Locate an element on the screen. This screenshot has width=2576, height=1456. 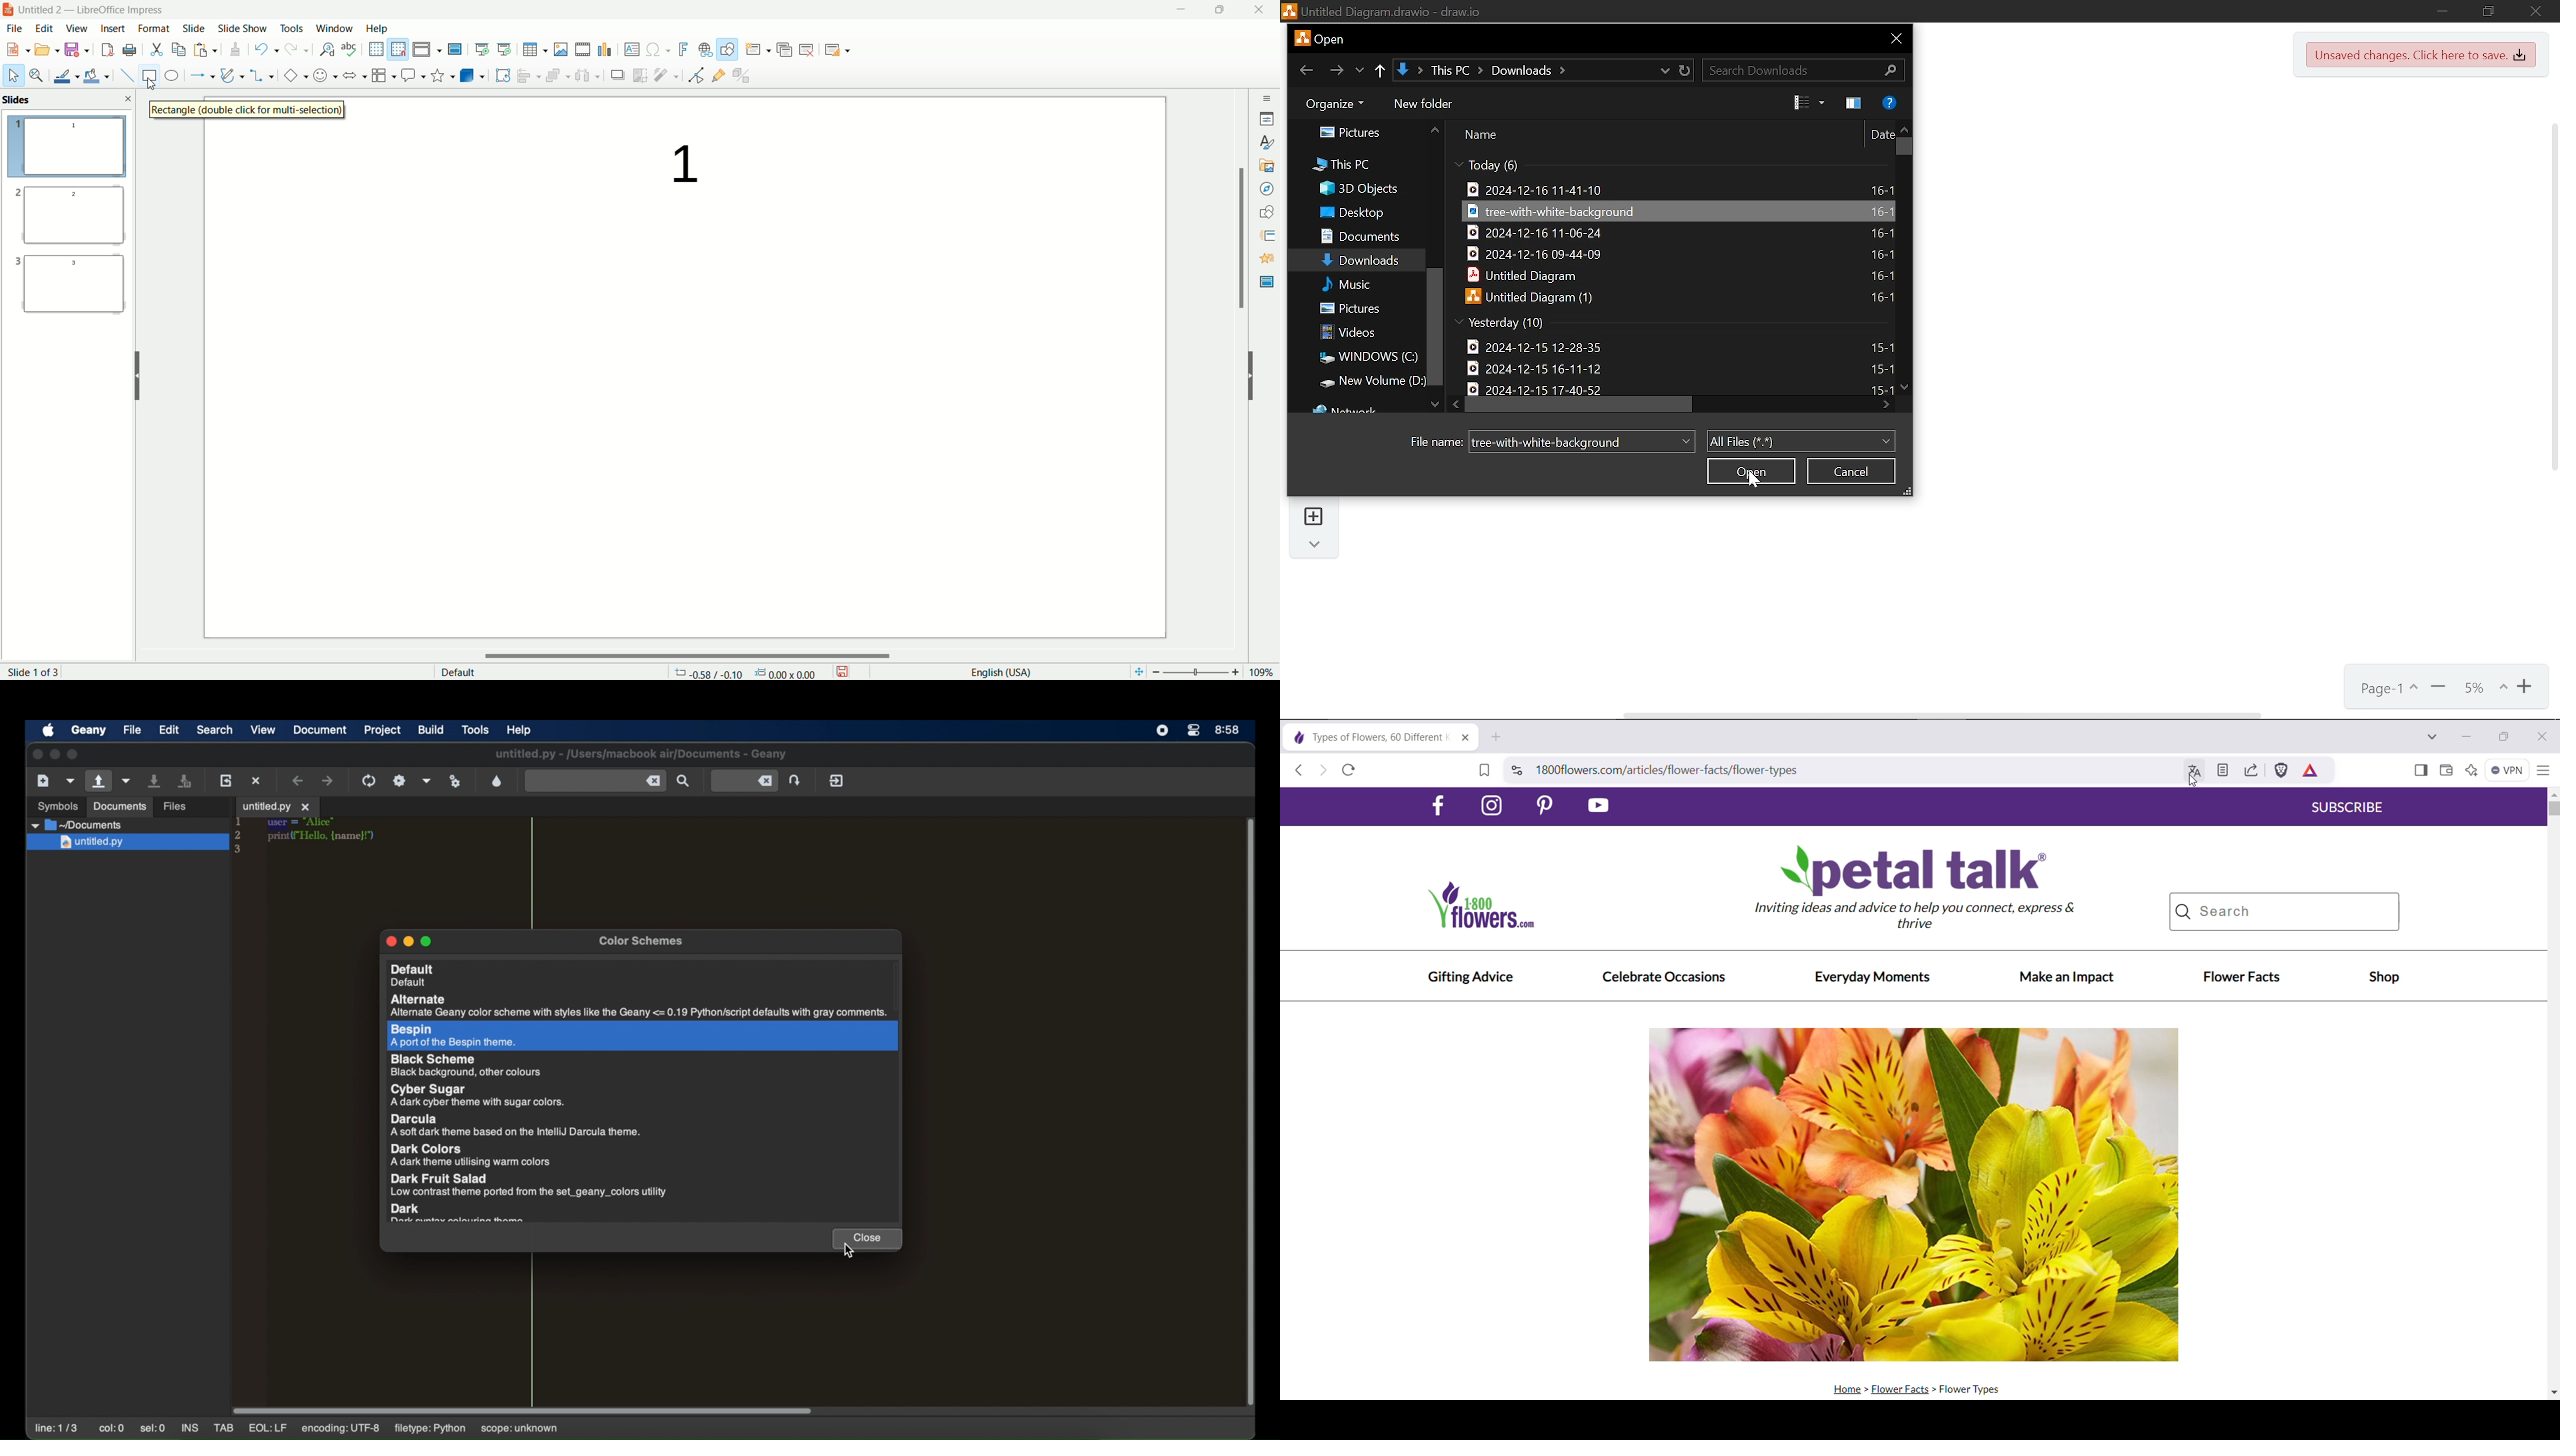
edit is located at coordinates (168, 731).